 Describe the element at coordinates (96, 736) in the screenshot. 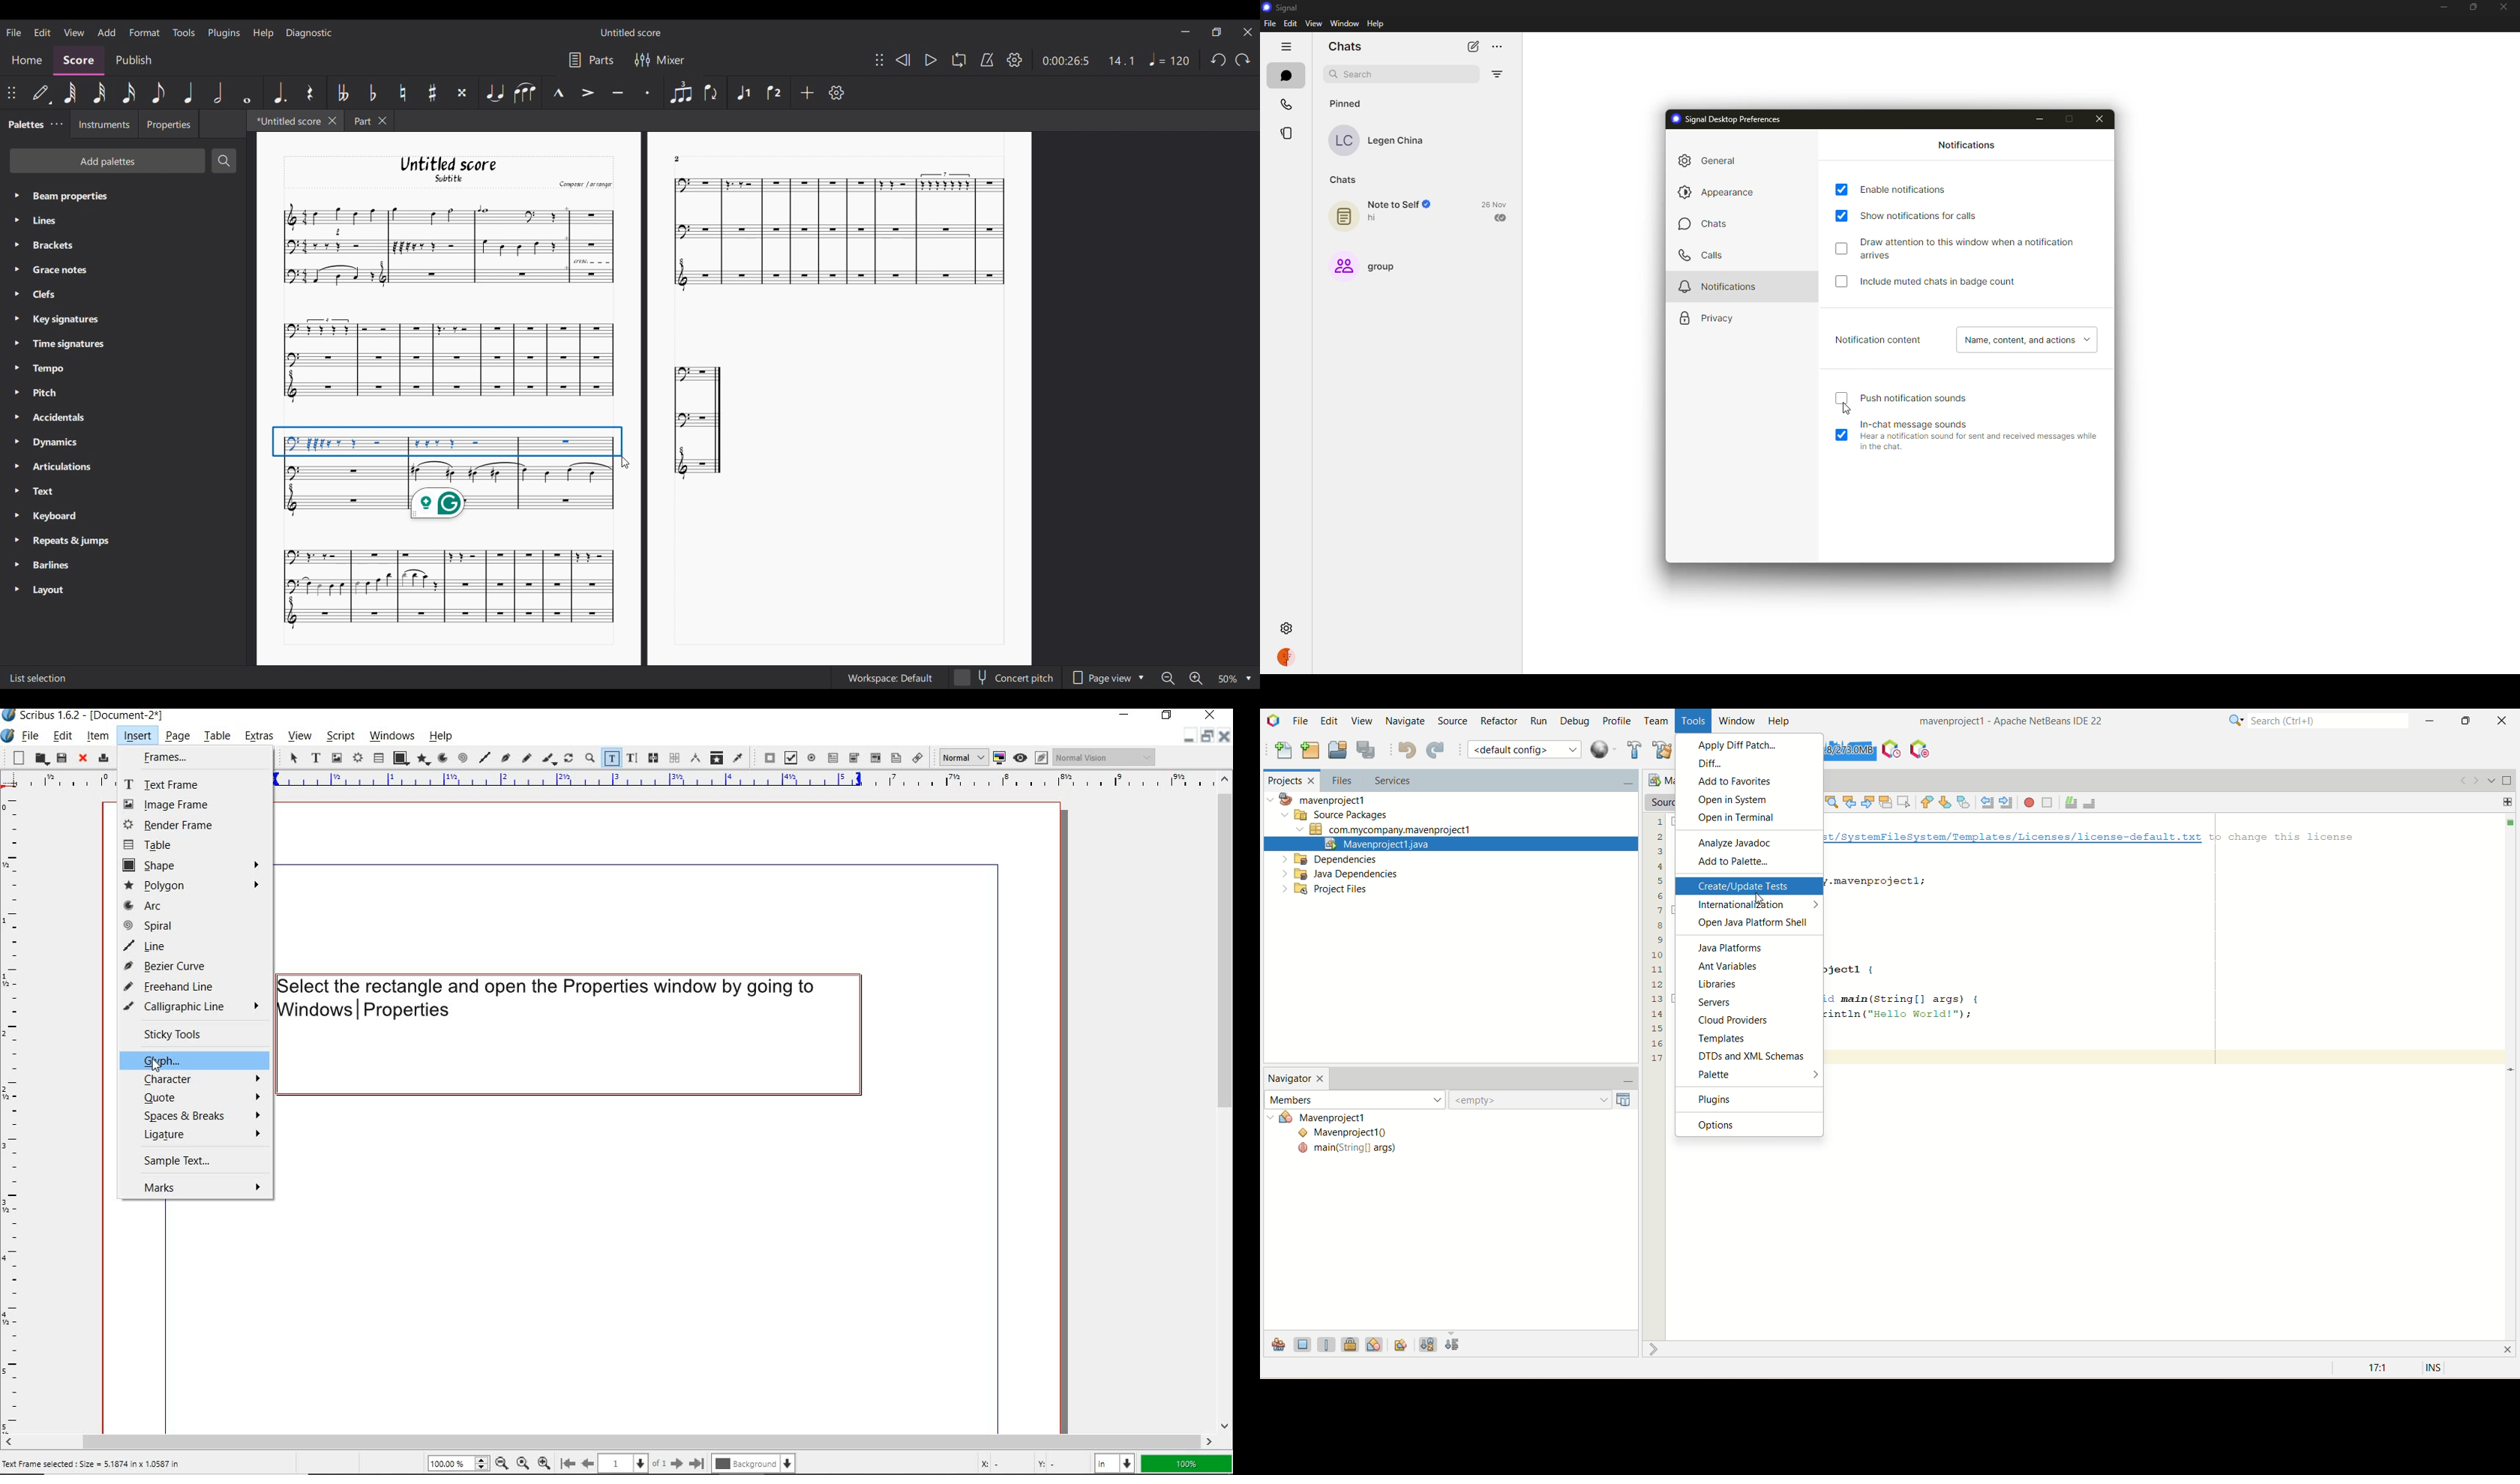

I see `item` at that location.